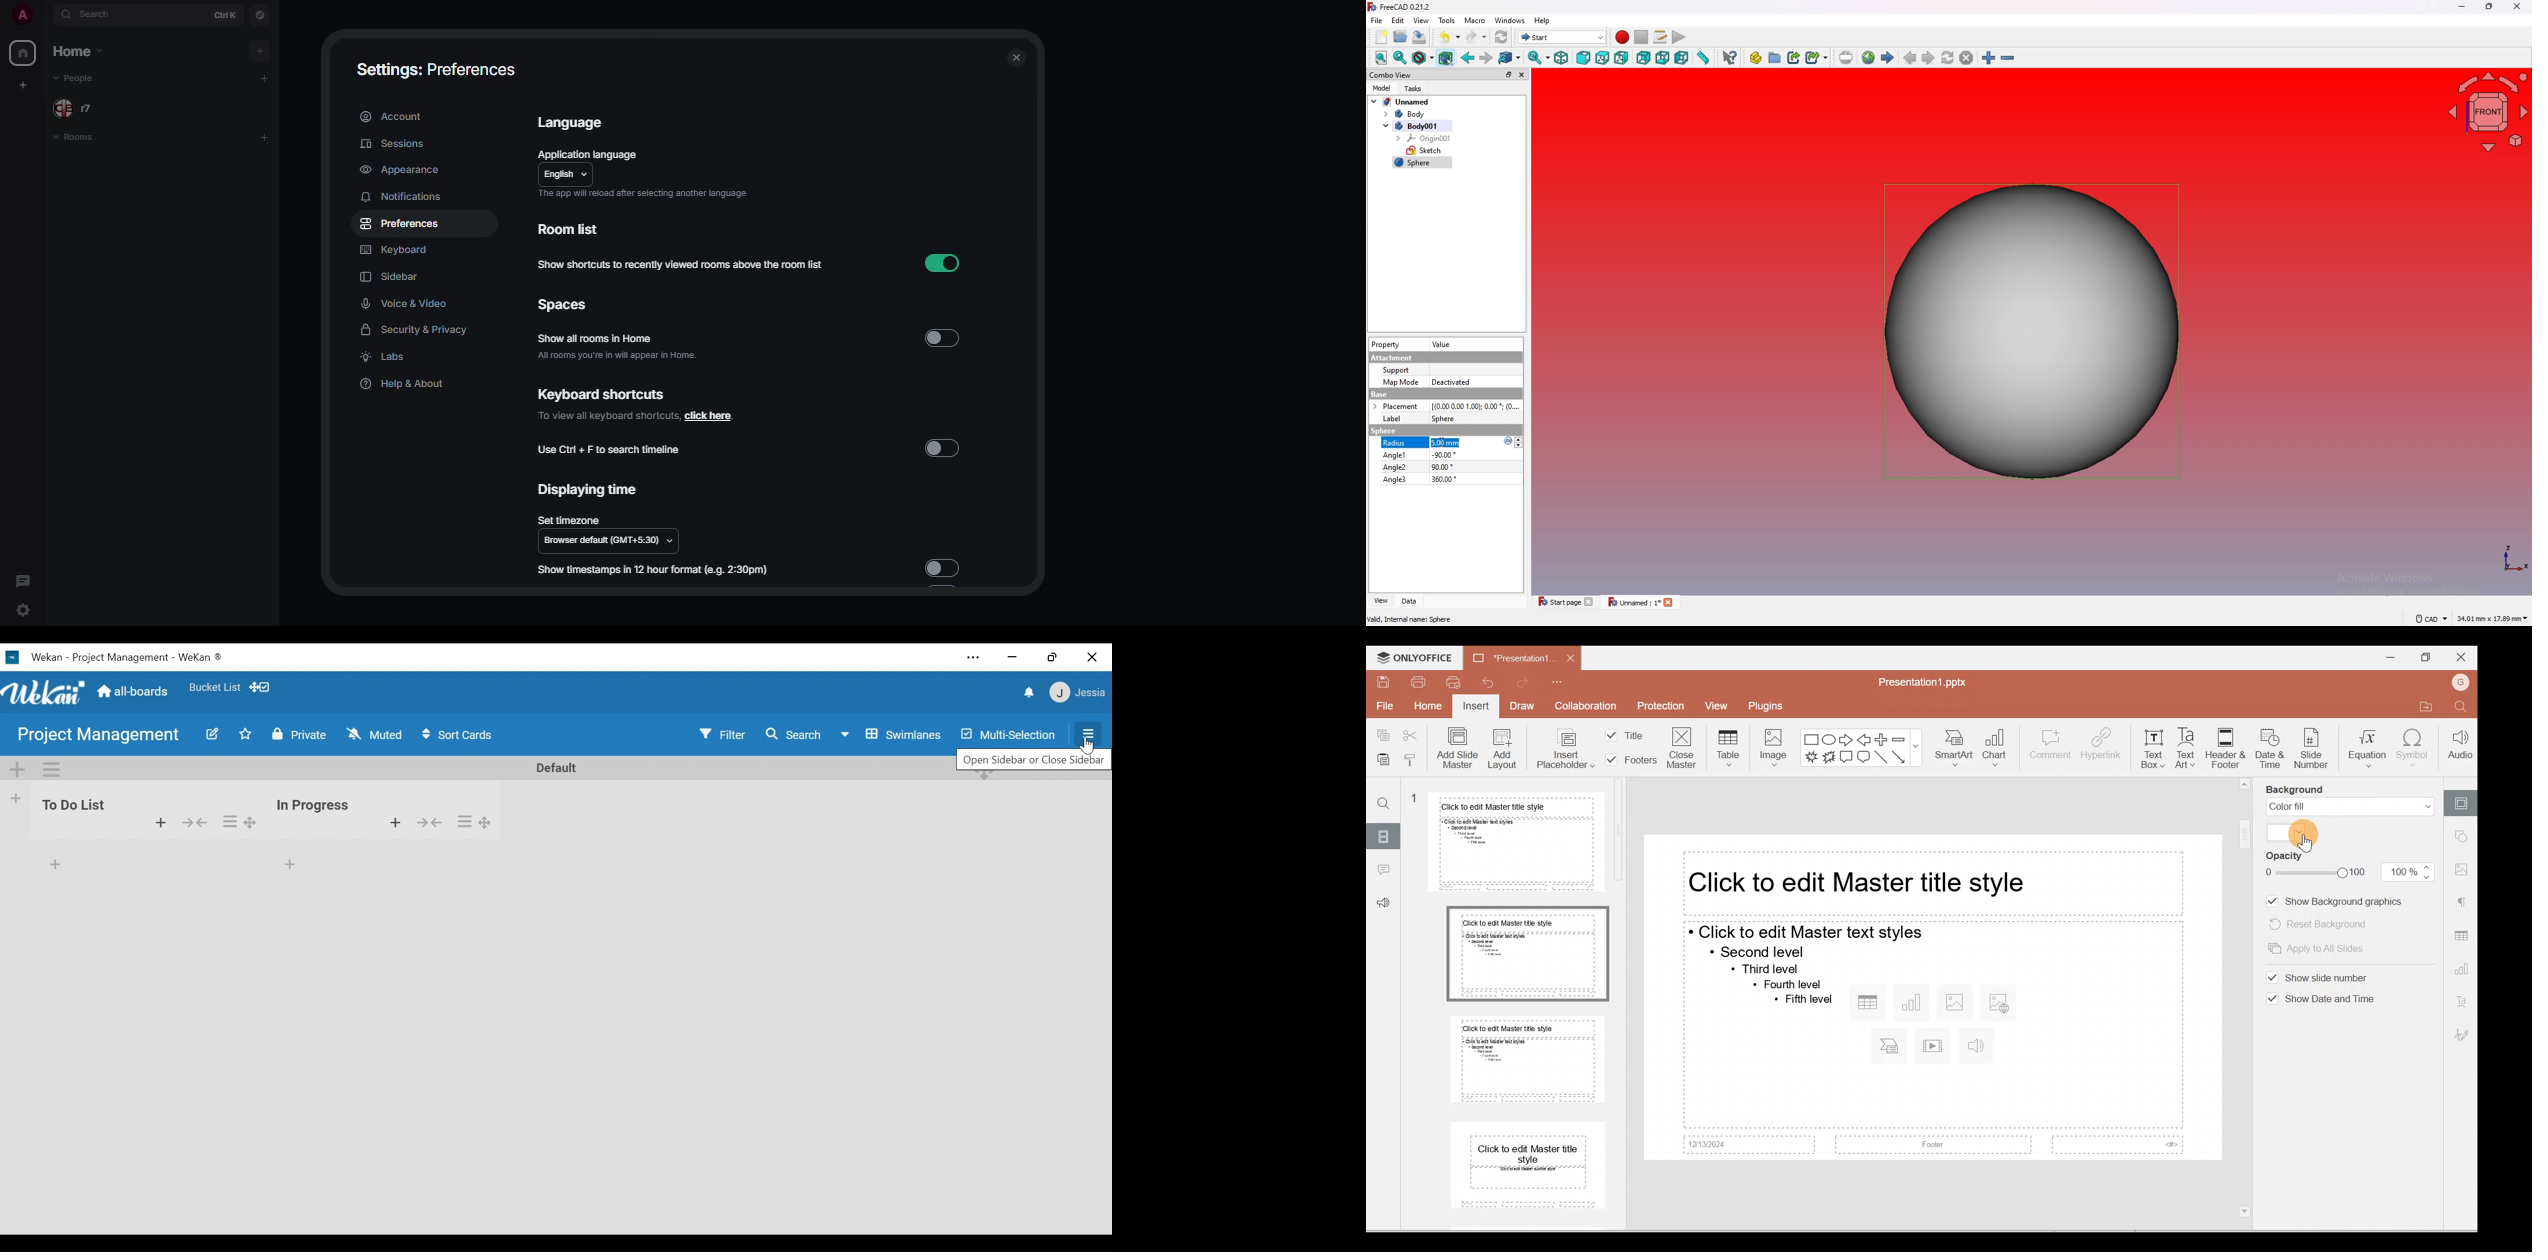 Image resolution: width=2548 pixels, height=1260 pixels. I want to click on Show Desktop drag handles, so click(263, 687).